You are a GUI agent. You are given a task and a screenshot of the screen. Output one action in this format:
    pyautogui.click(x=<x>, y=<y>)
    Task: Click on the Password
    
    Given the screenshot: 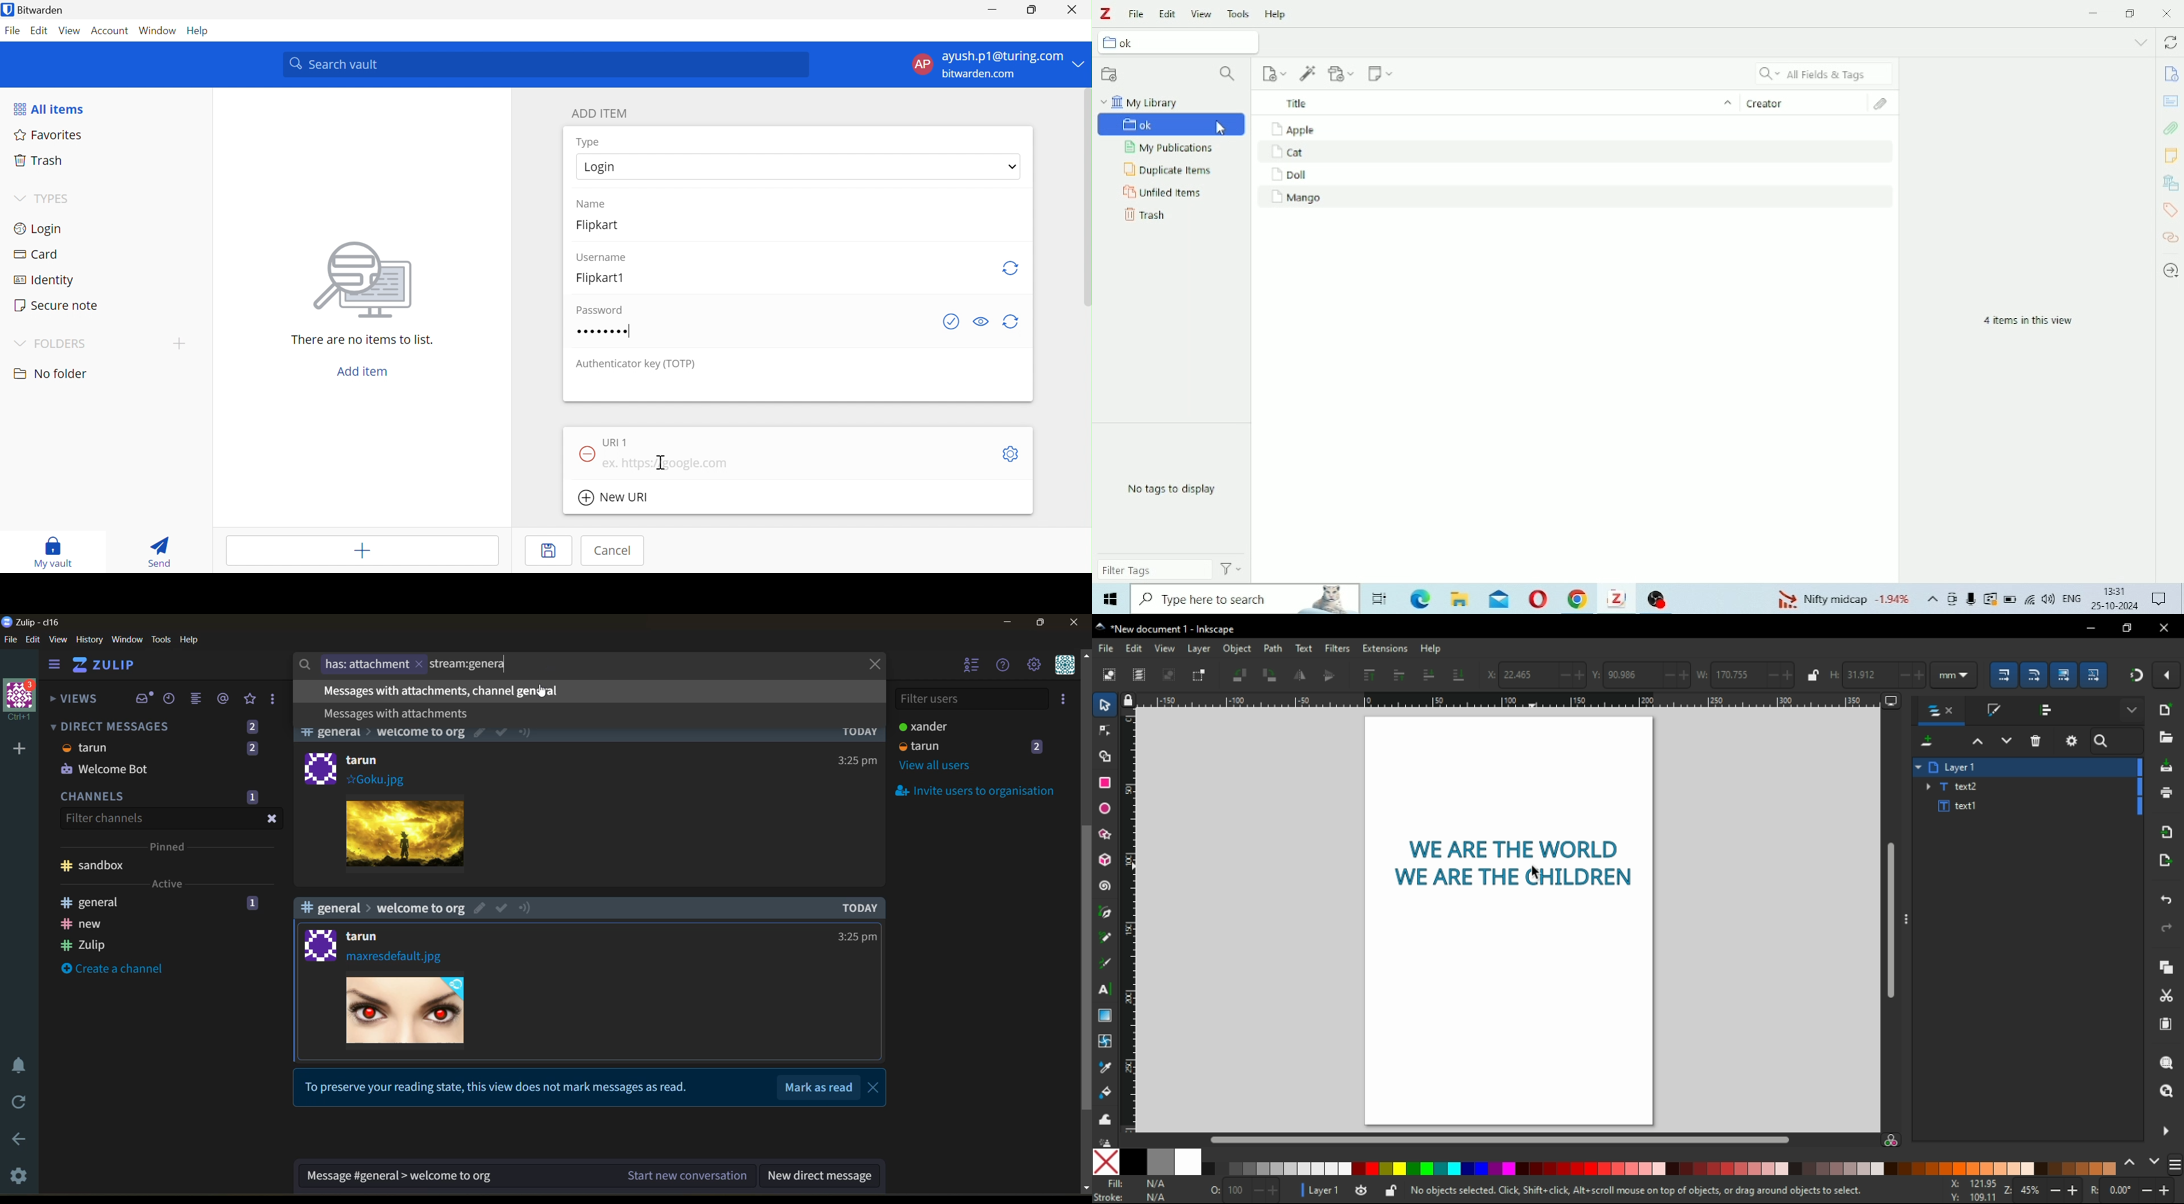 What is the action you would take?
    pyautogui.click(x=605, y=332)
    